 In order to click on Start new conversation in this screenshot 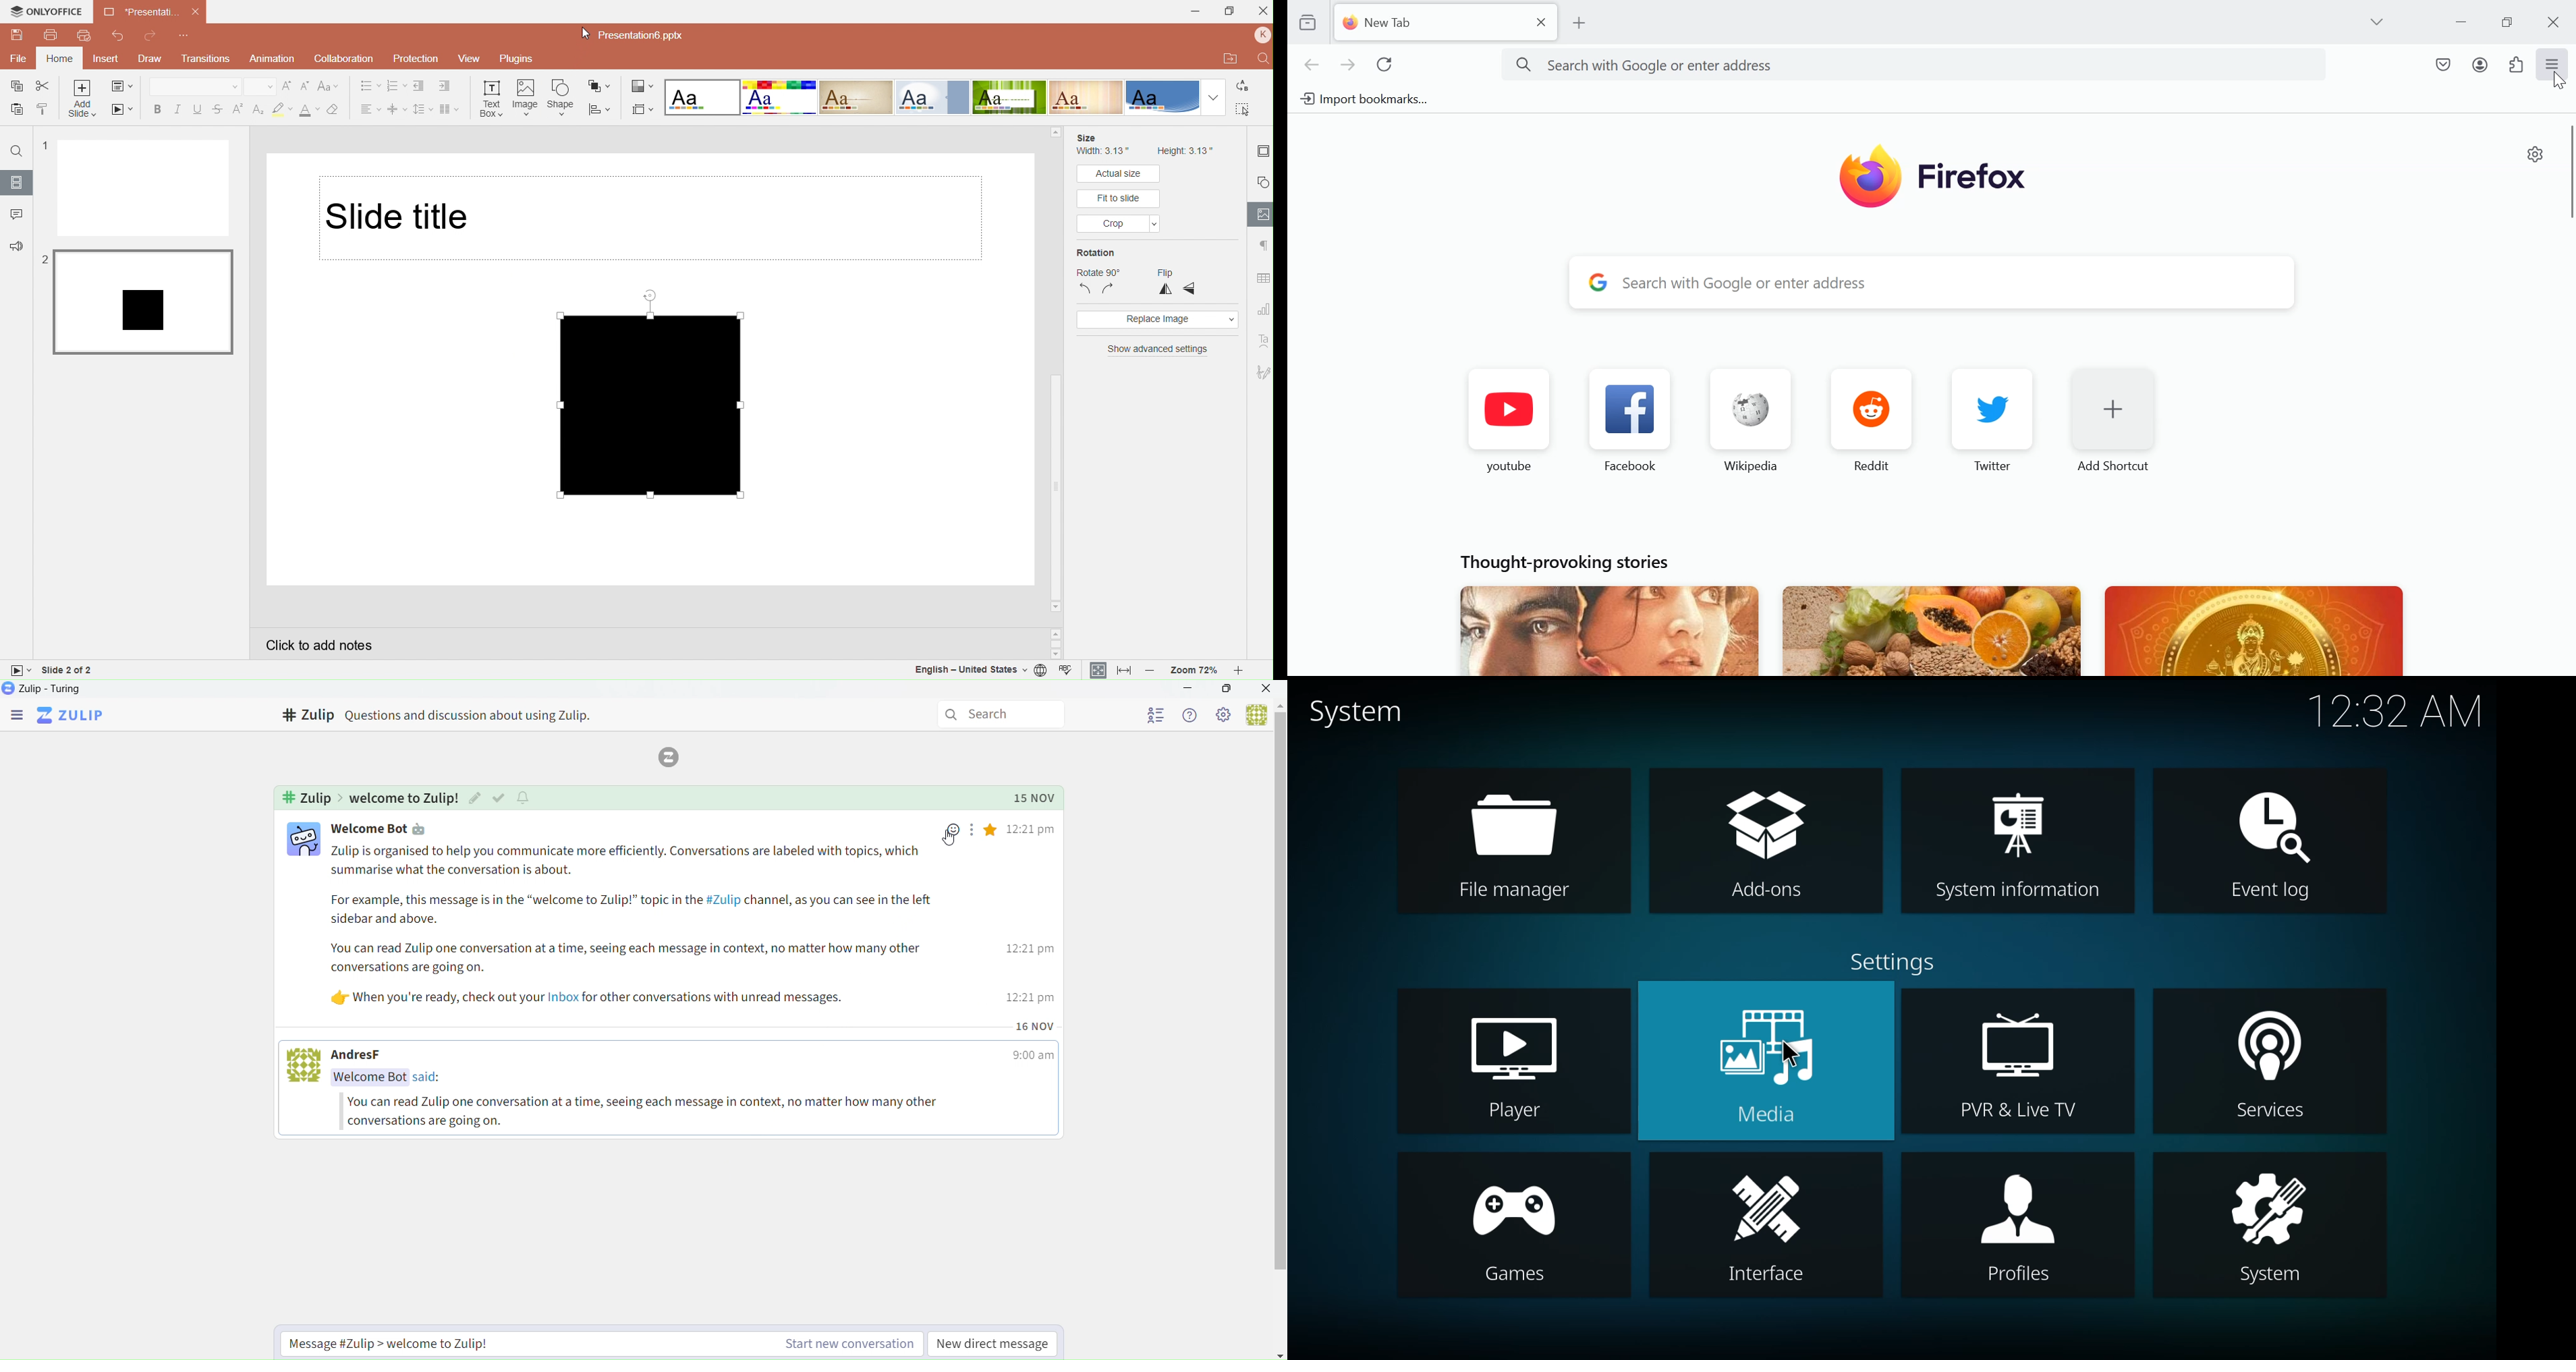, I will do `click(594, 1343)`.